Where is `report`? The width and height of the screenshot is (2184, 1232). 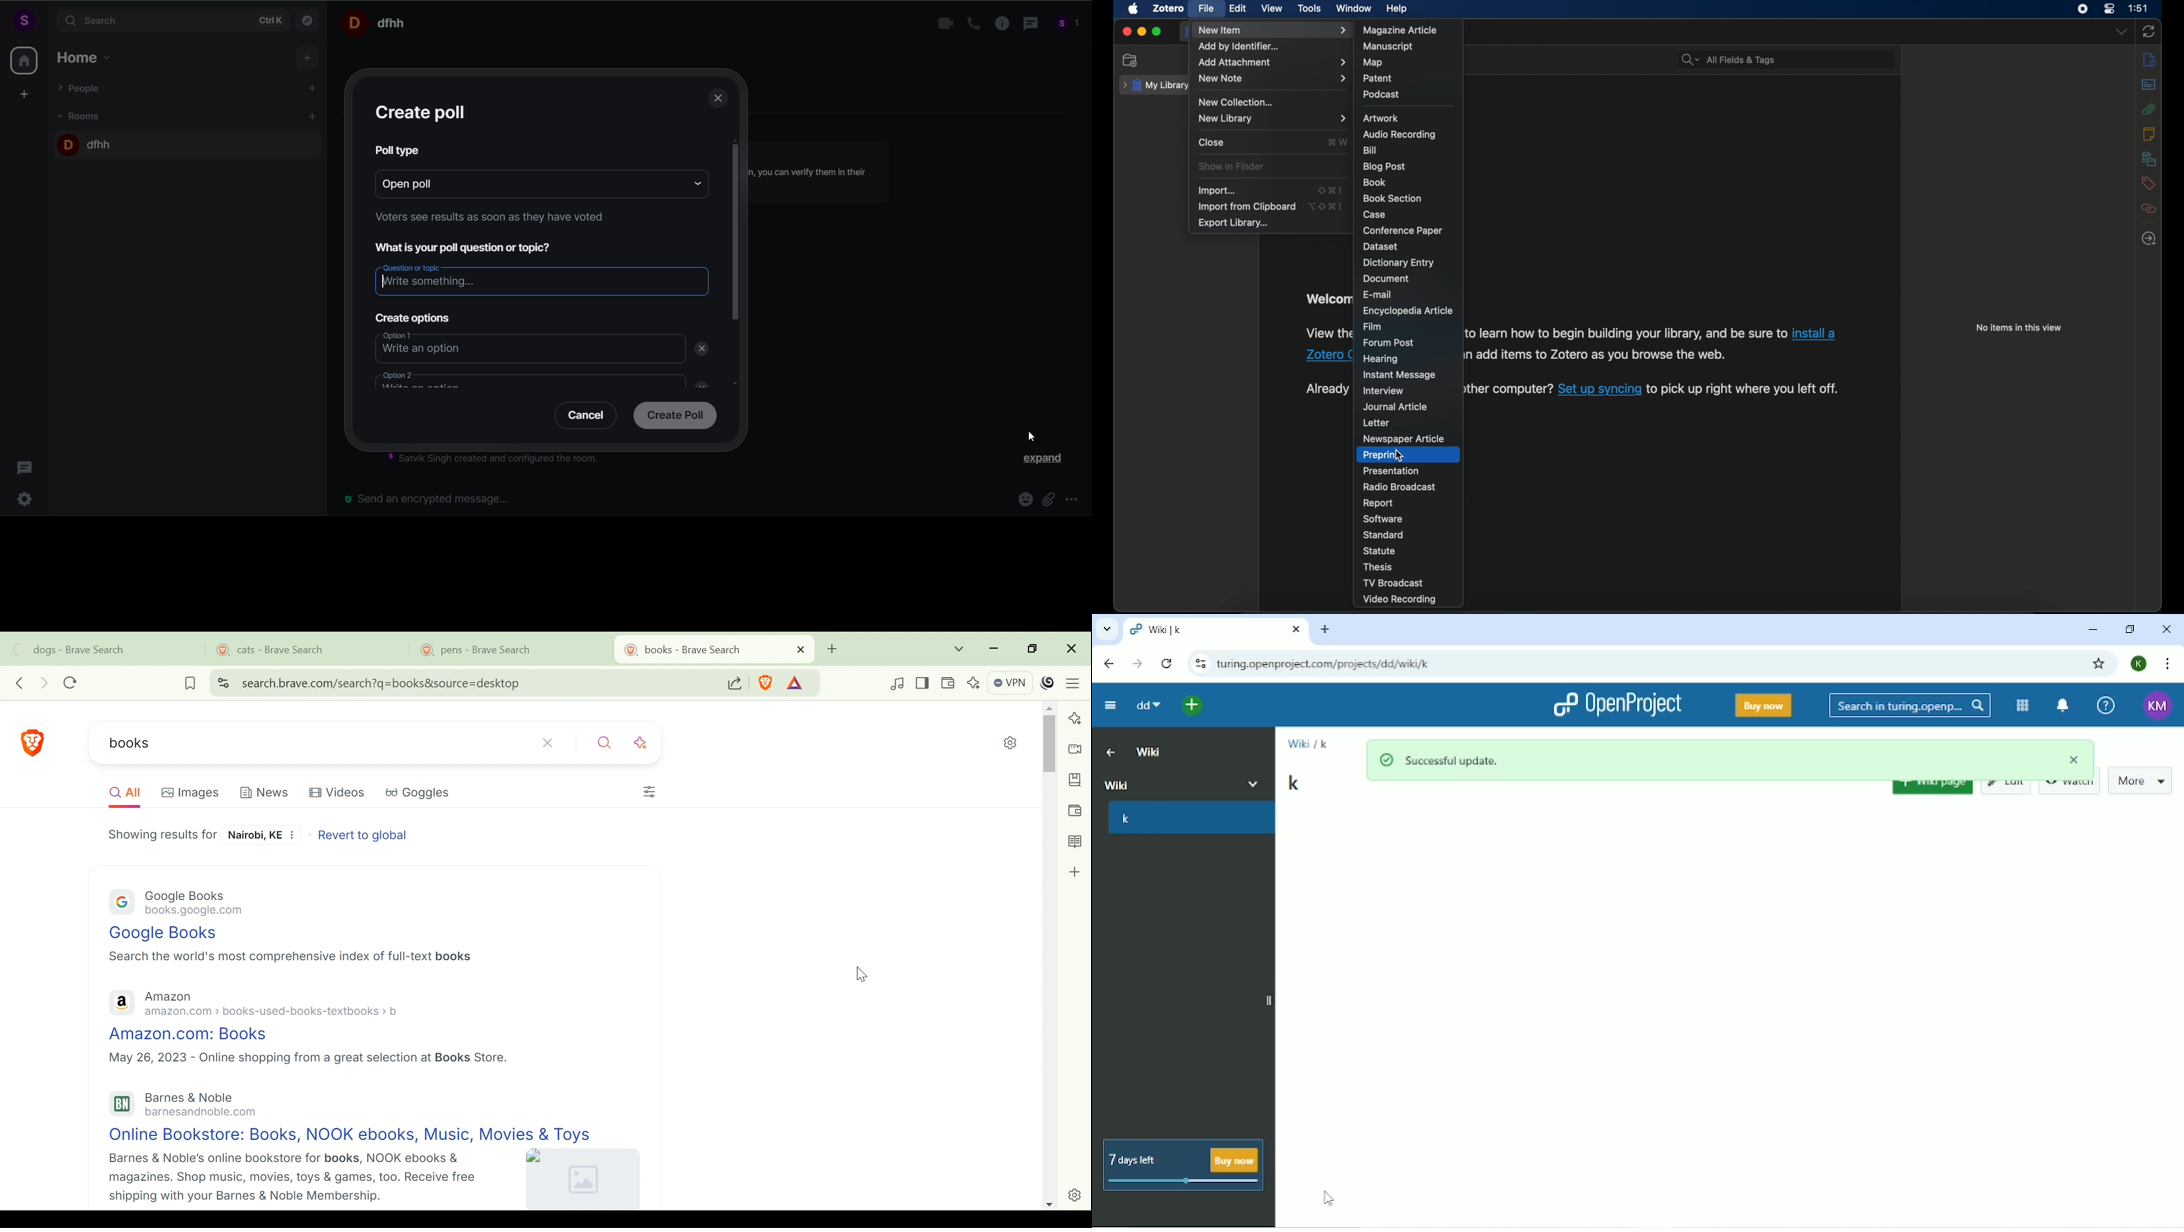
report is located at coordinates (1379, 503).